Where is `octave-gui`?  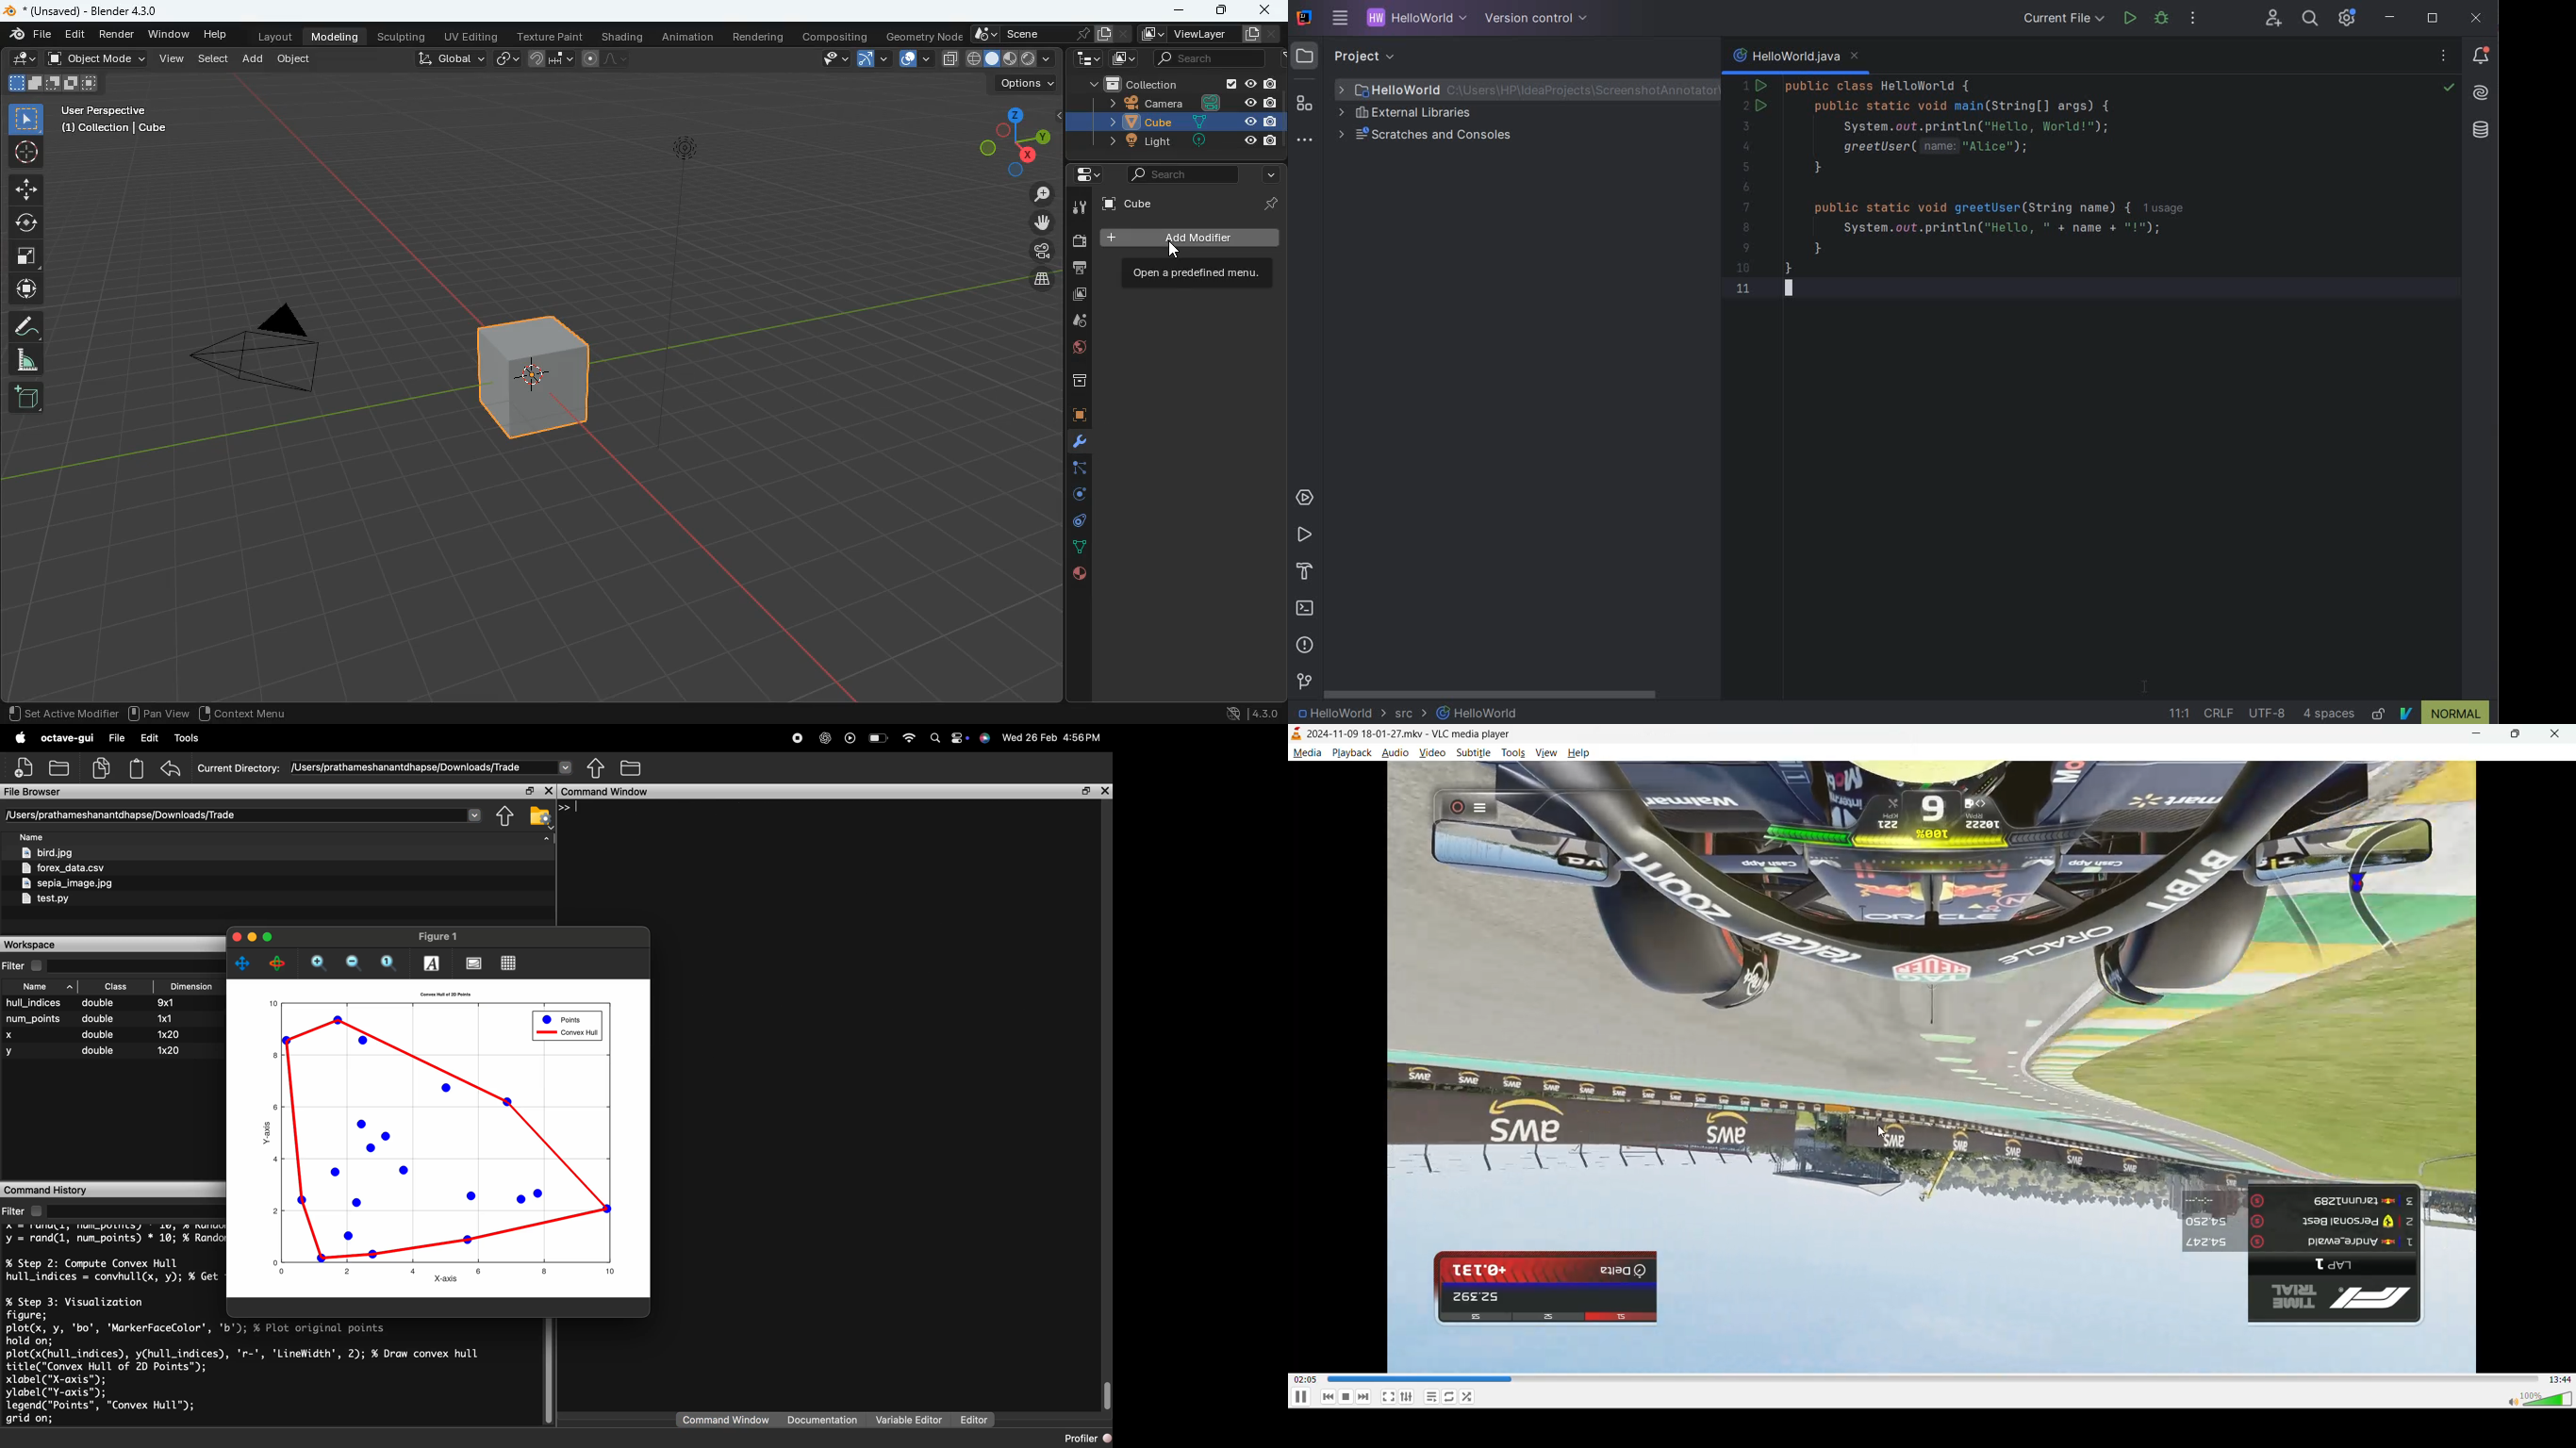
octave-gui is located at coordinates (68, 738).